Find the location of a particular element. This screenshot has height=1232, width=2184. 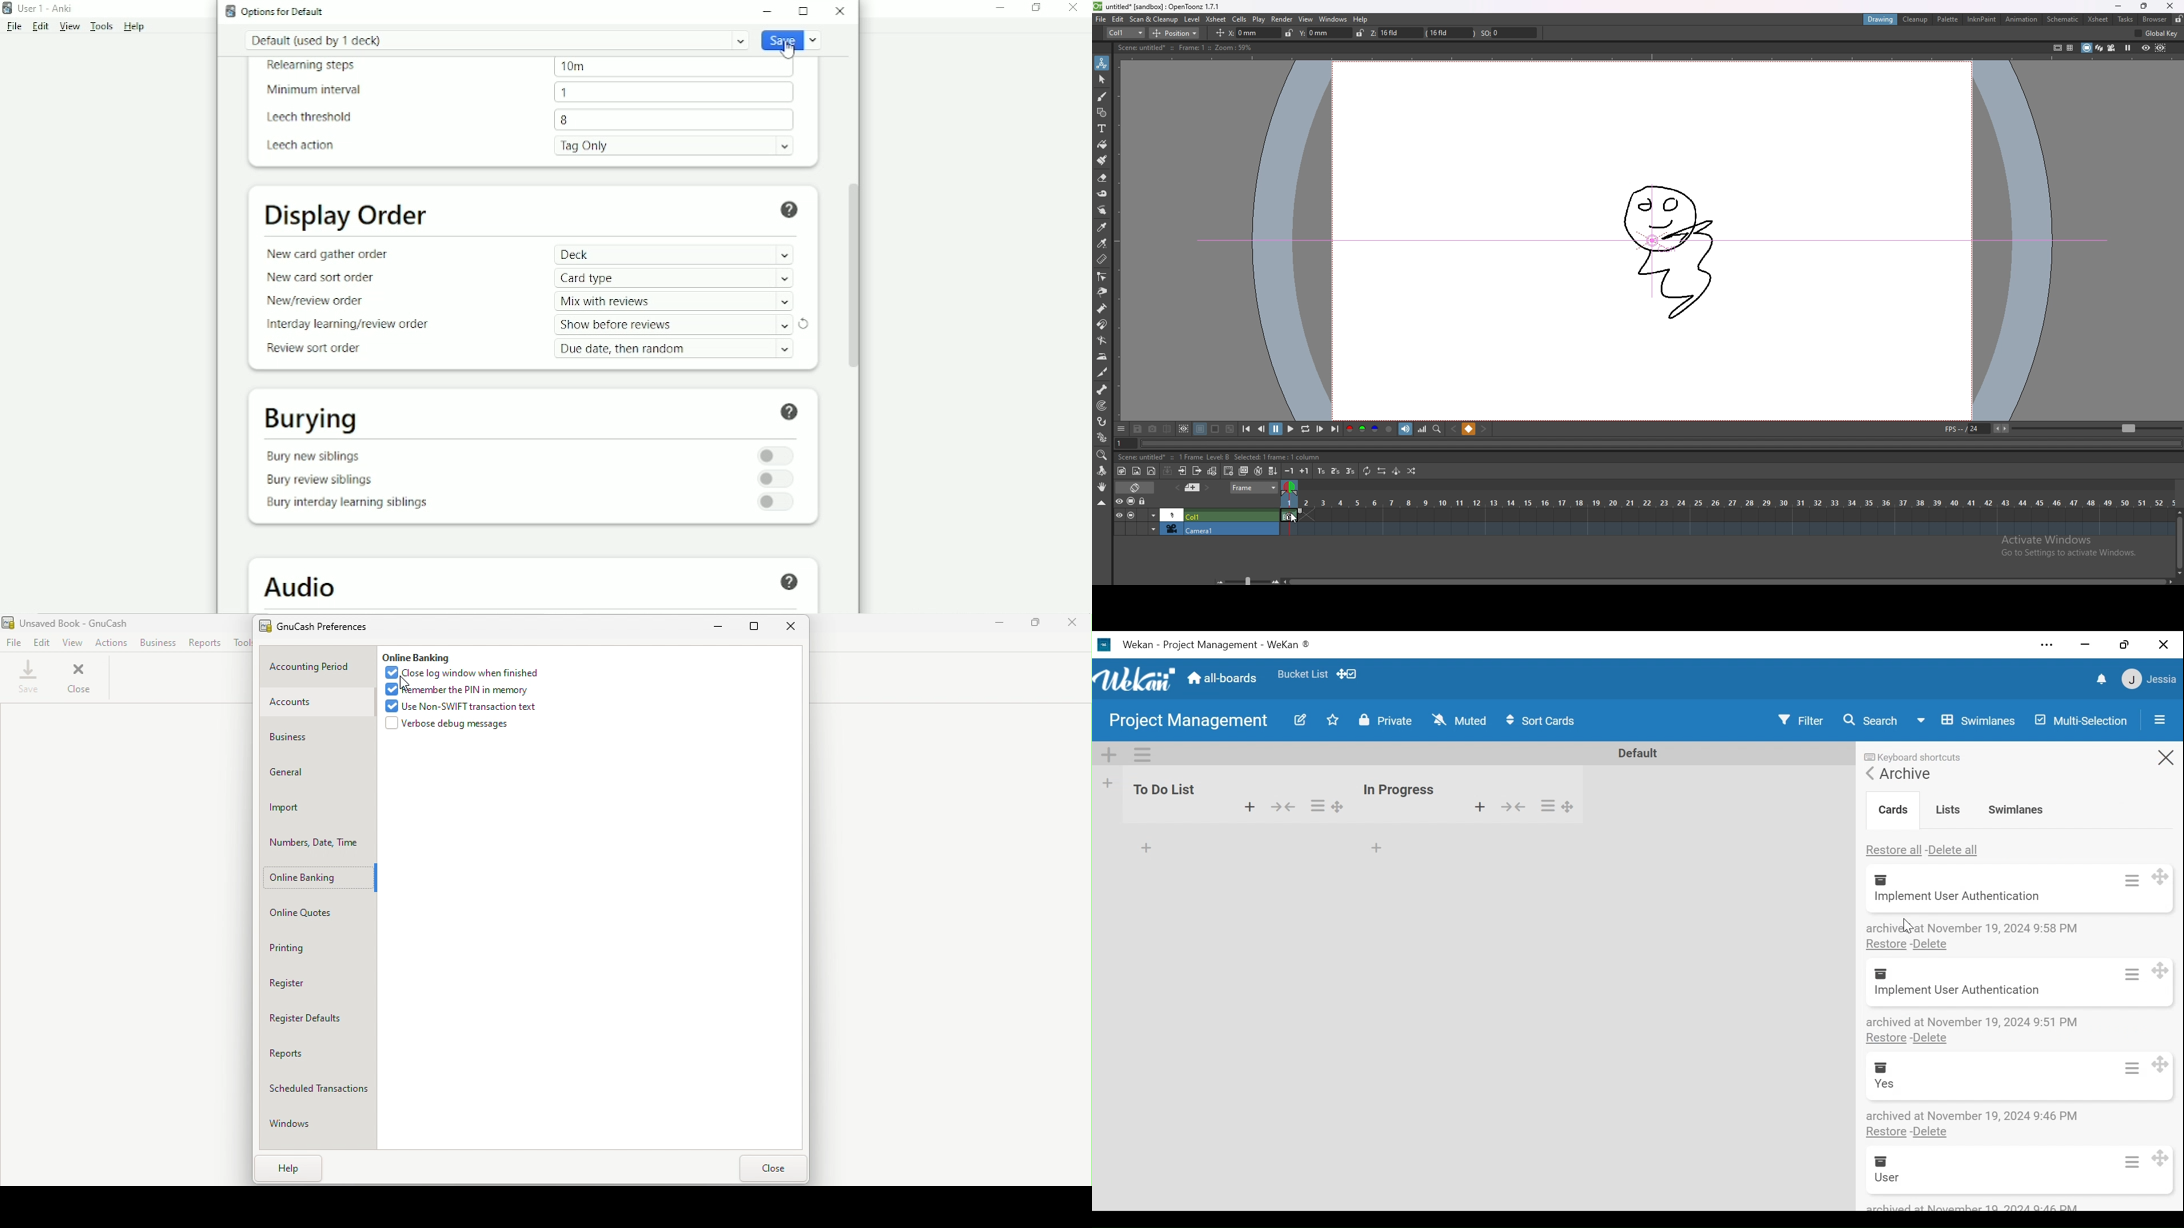

Relearning steps is located at coordinates (313, 67).